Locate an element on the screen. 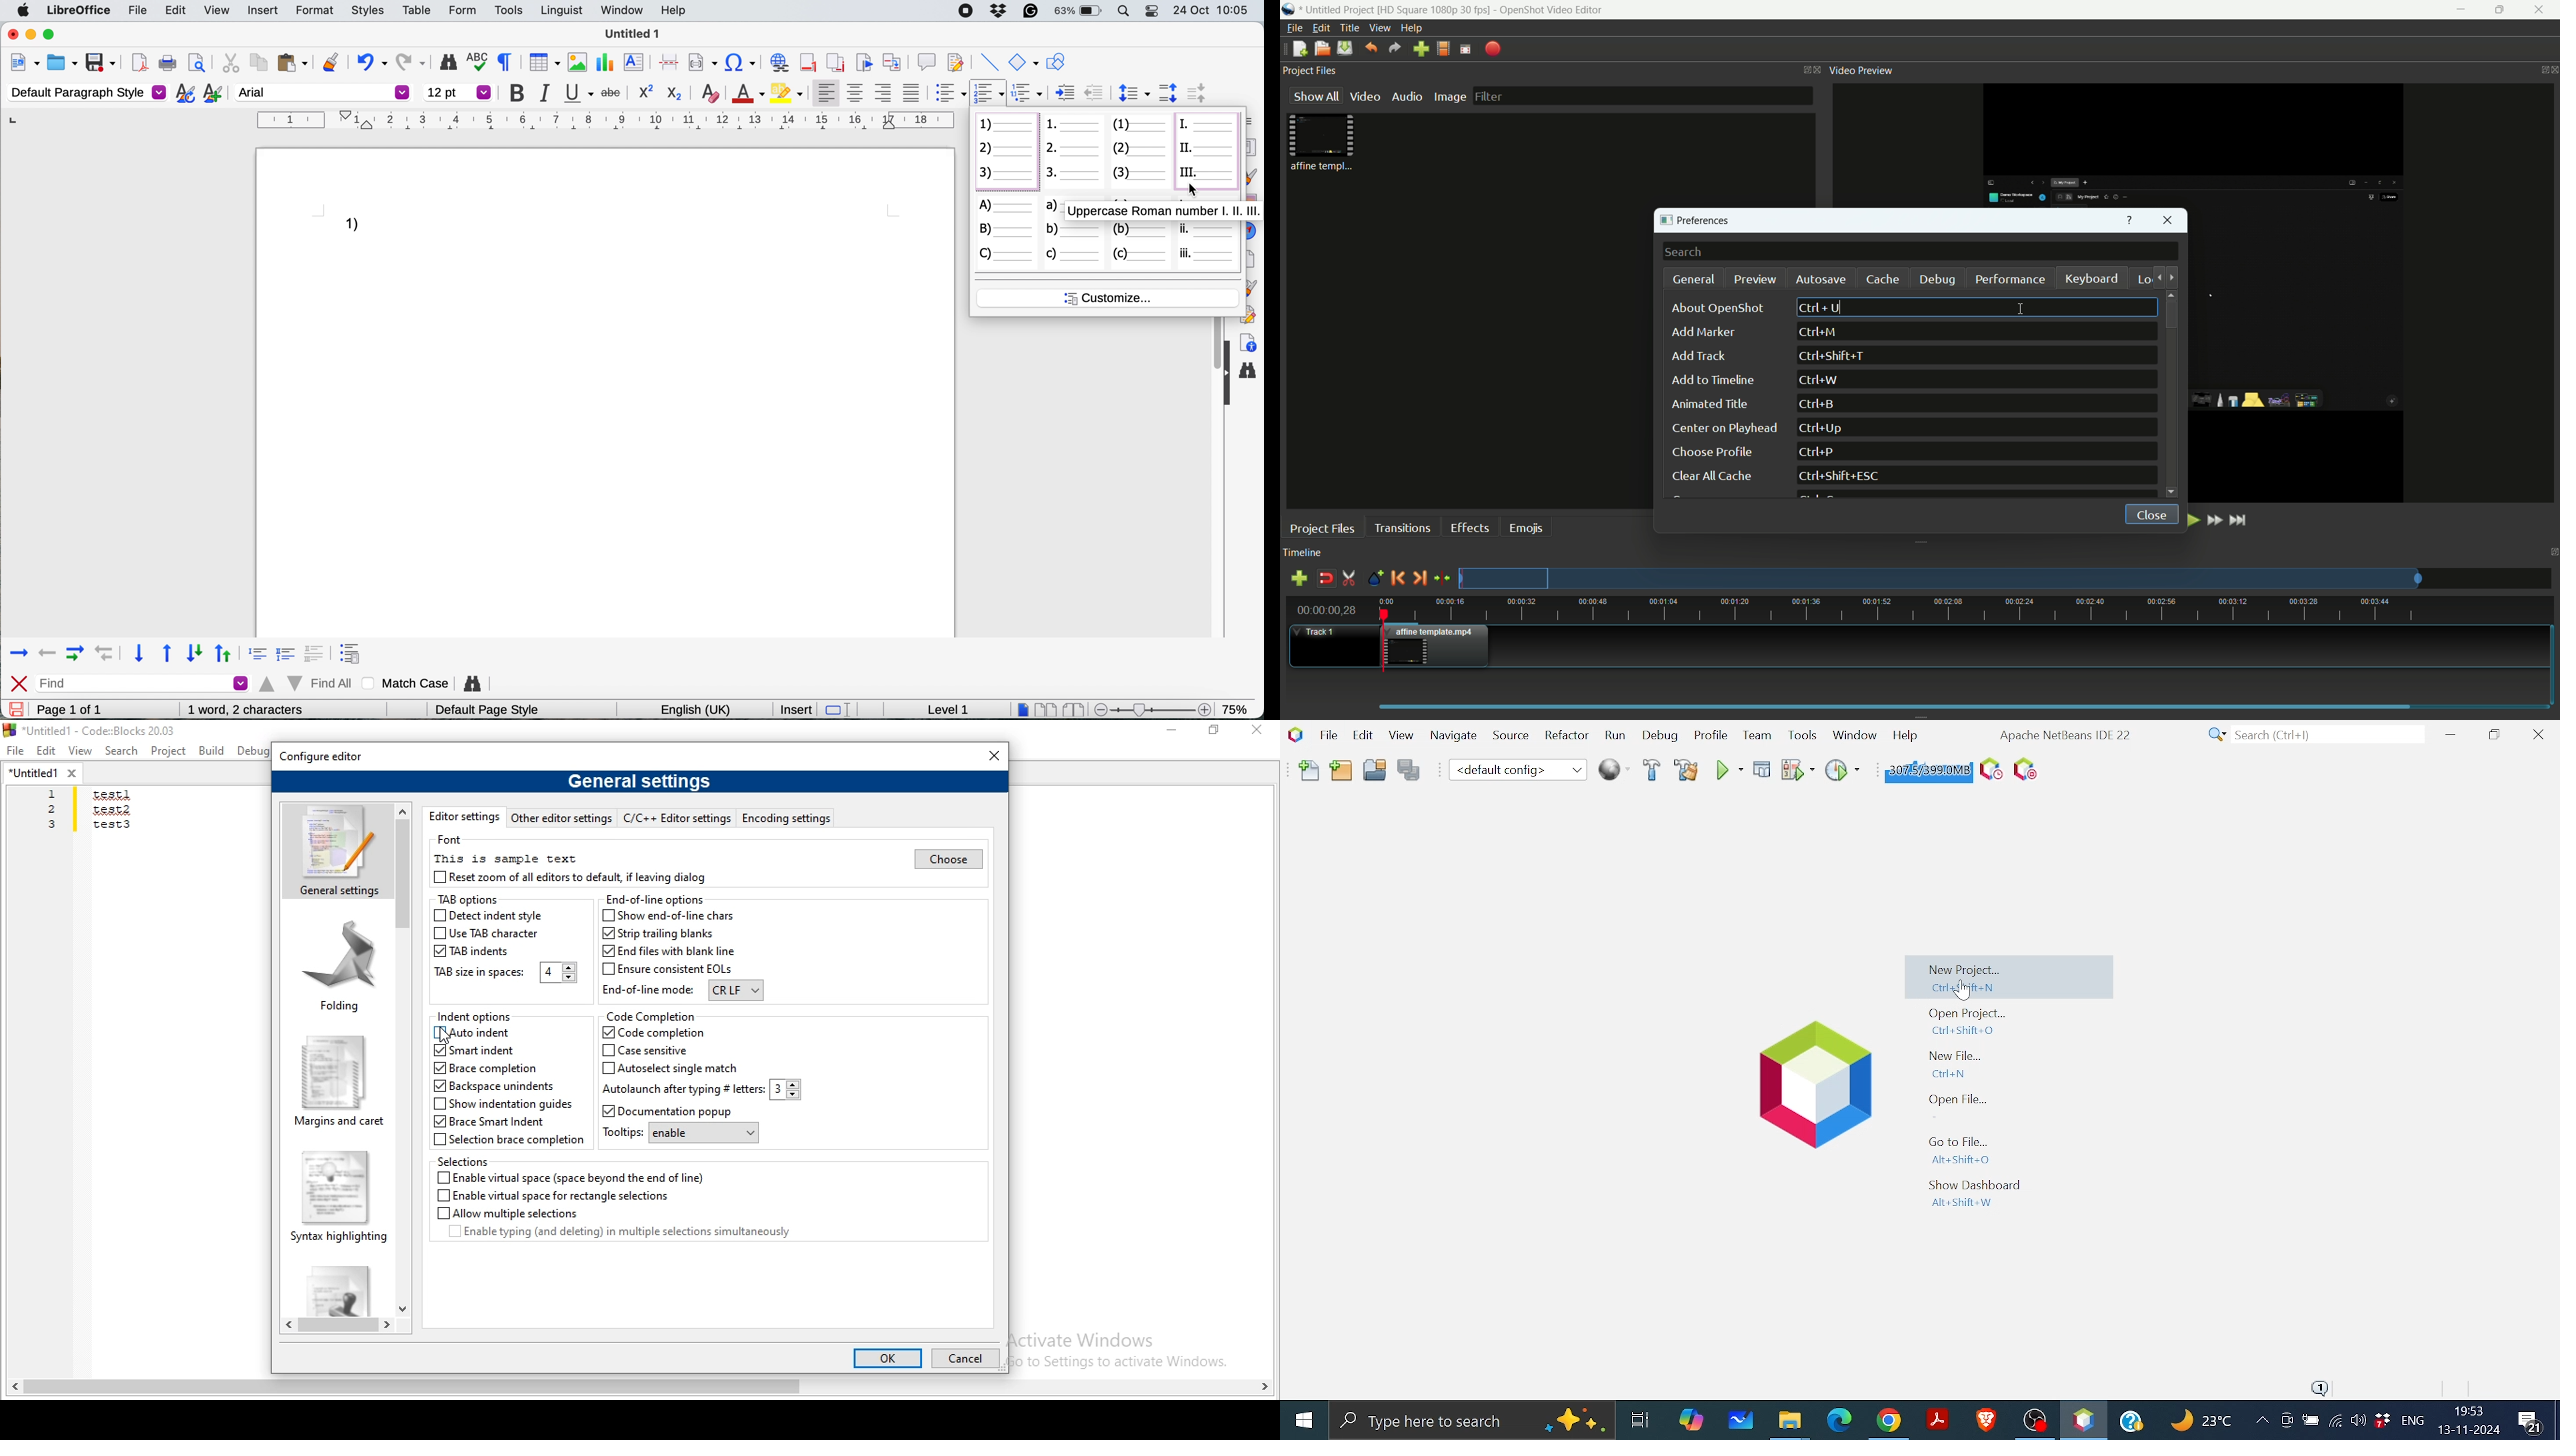 This screenshot has width=2576, height=1456. level 1 is located at coordinates (949, 709).